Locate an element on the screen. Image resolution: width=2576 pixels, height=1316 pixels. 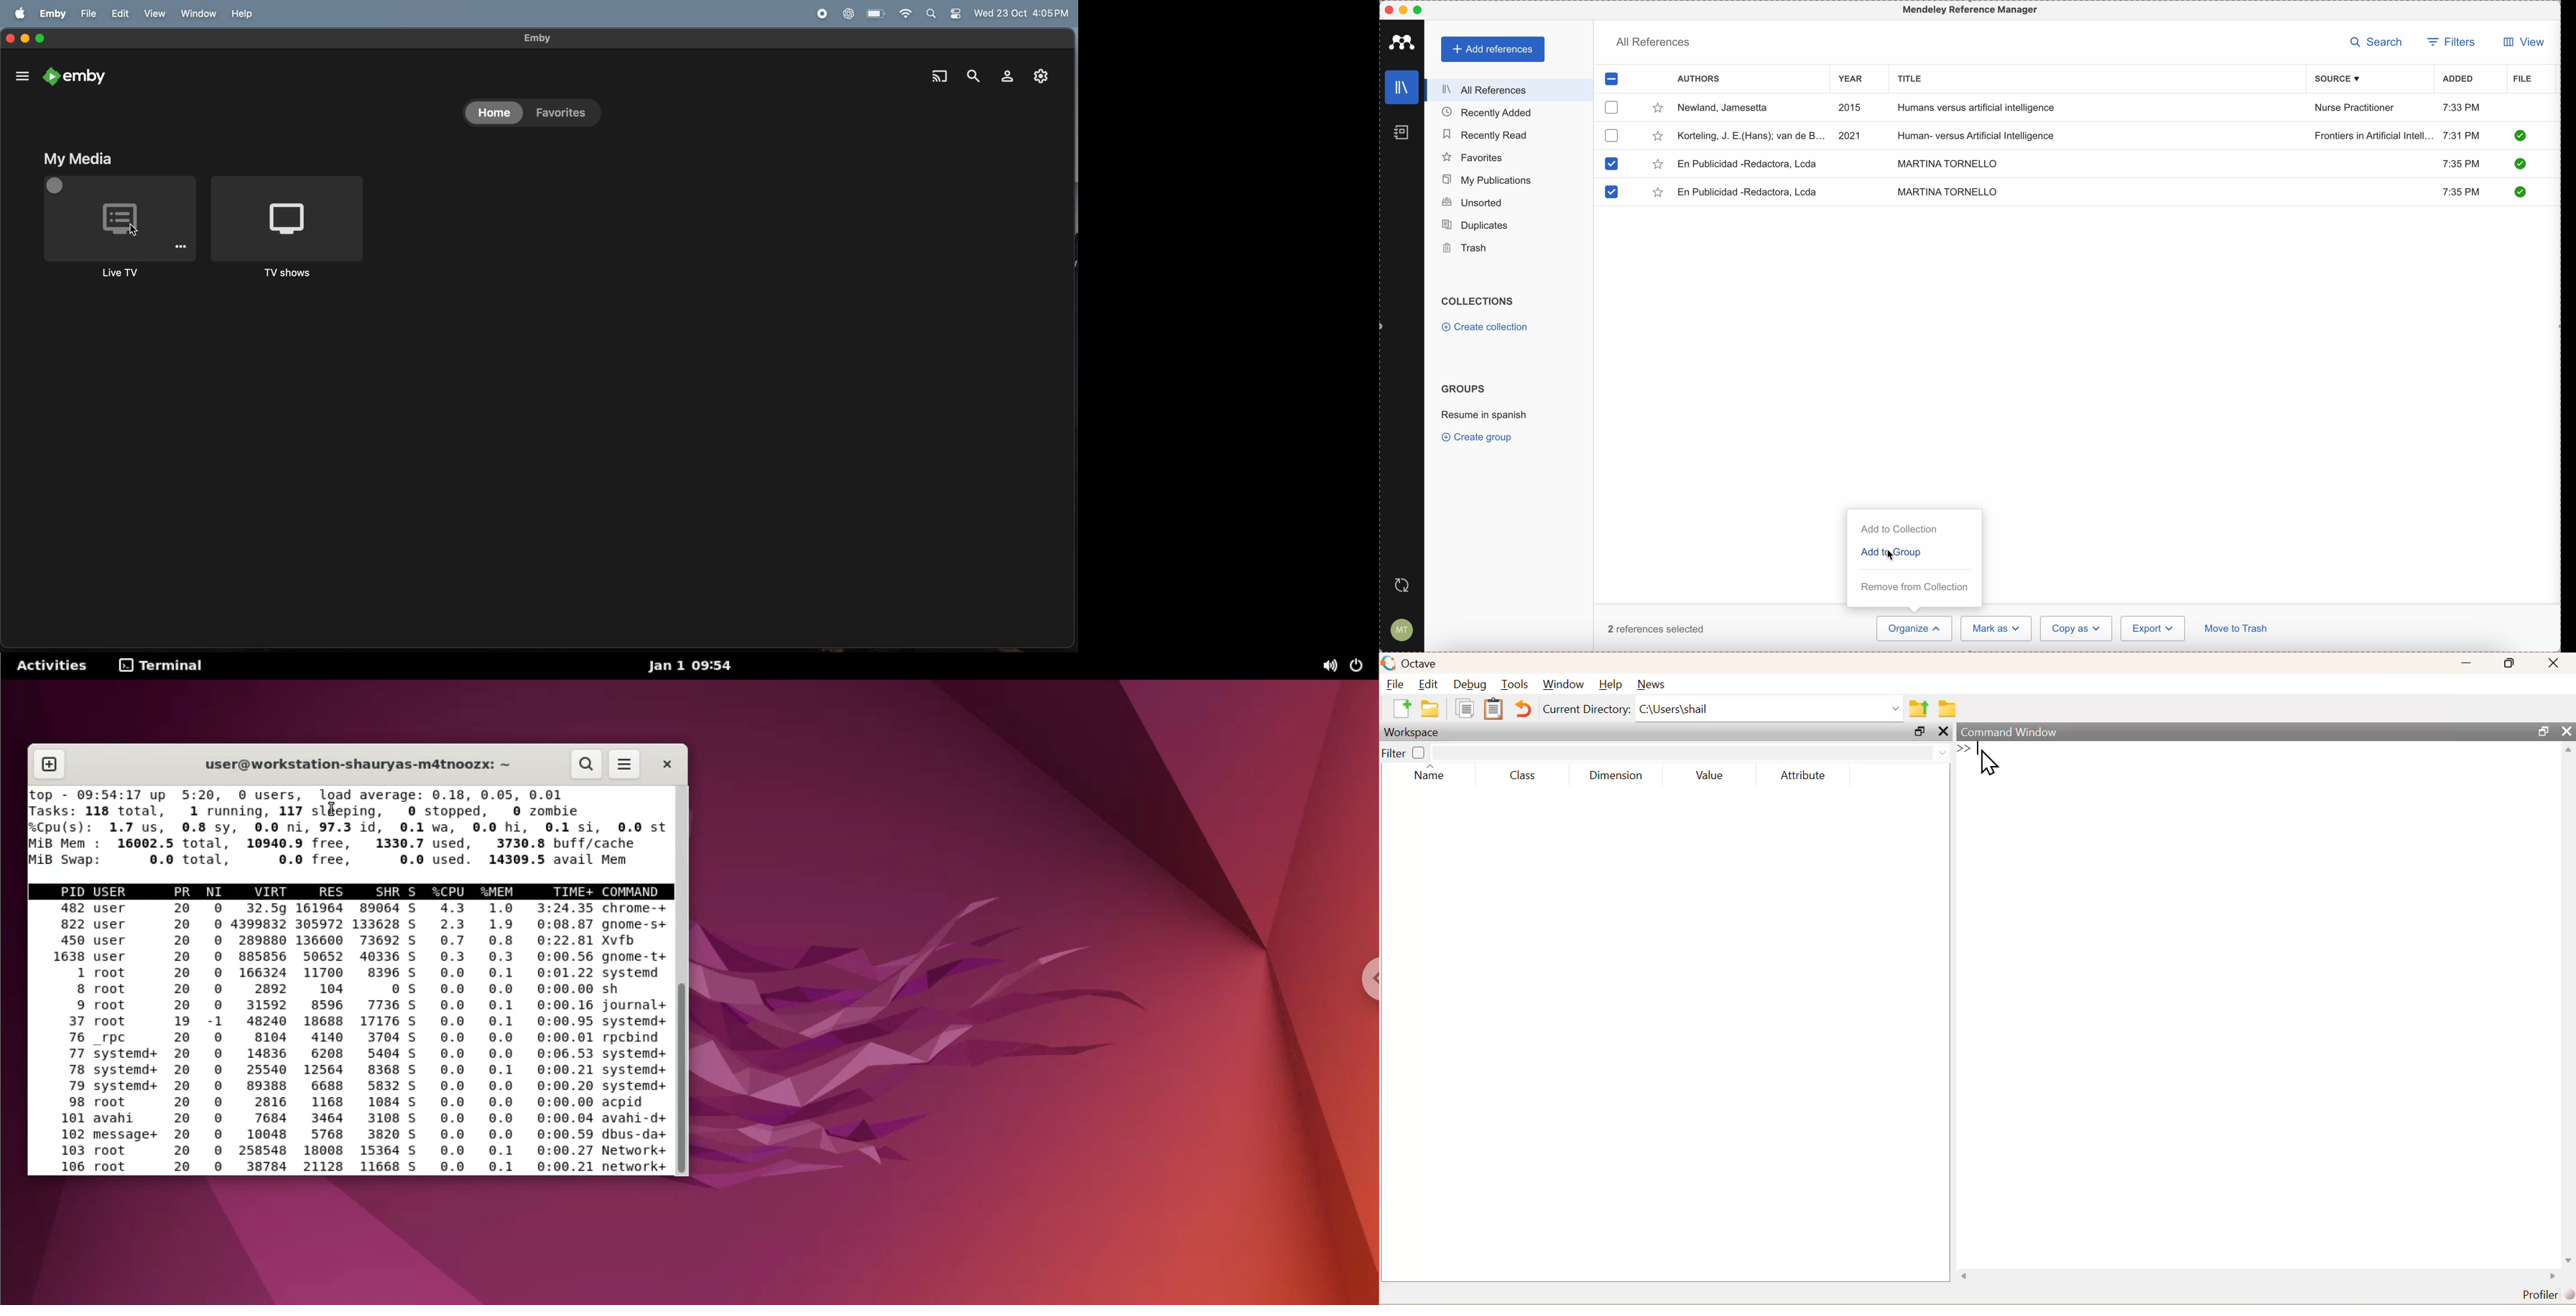
News is located at coordinates (1654, 683).